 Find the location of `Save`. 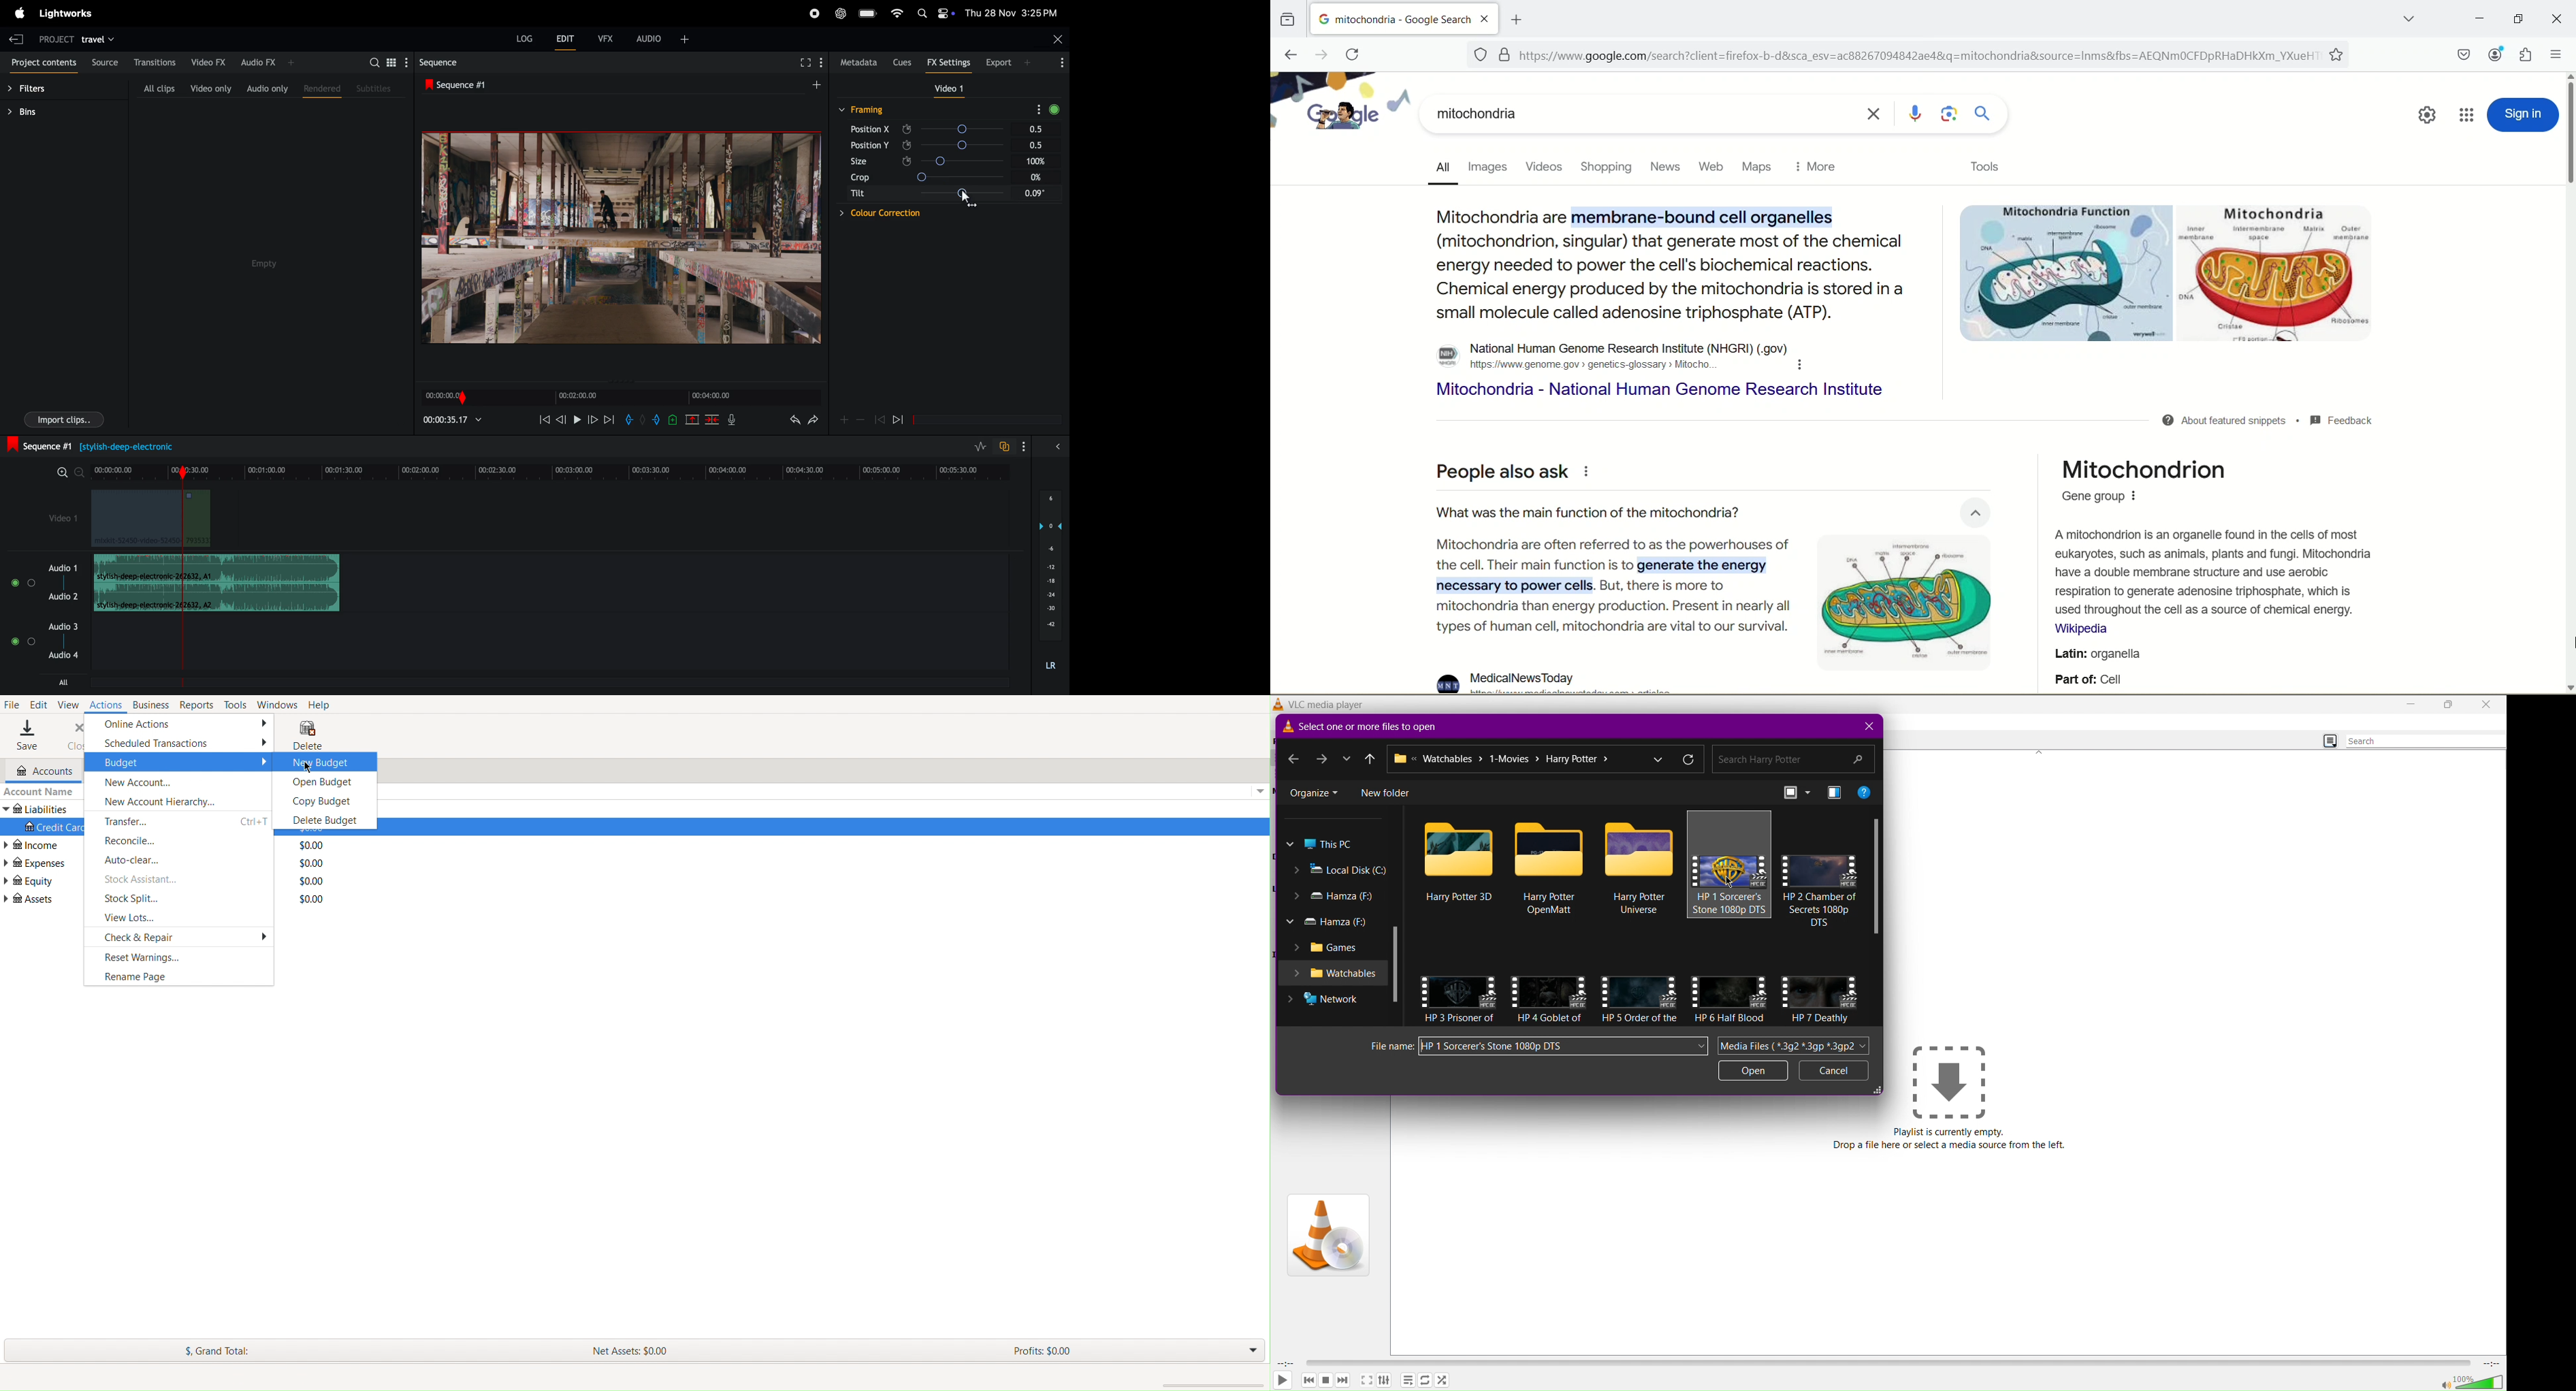

Save is located at coordinates (27, 735).